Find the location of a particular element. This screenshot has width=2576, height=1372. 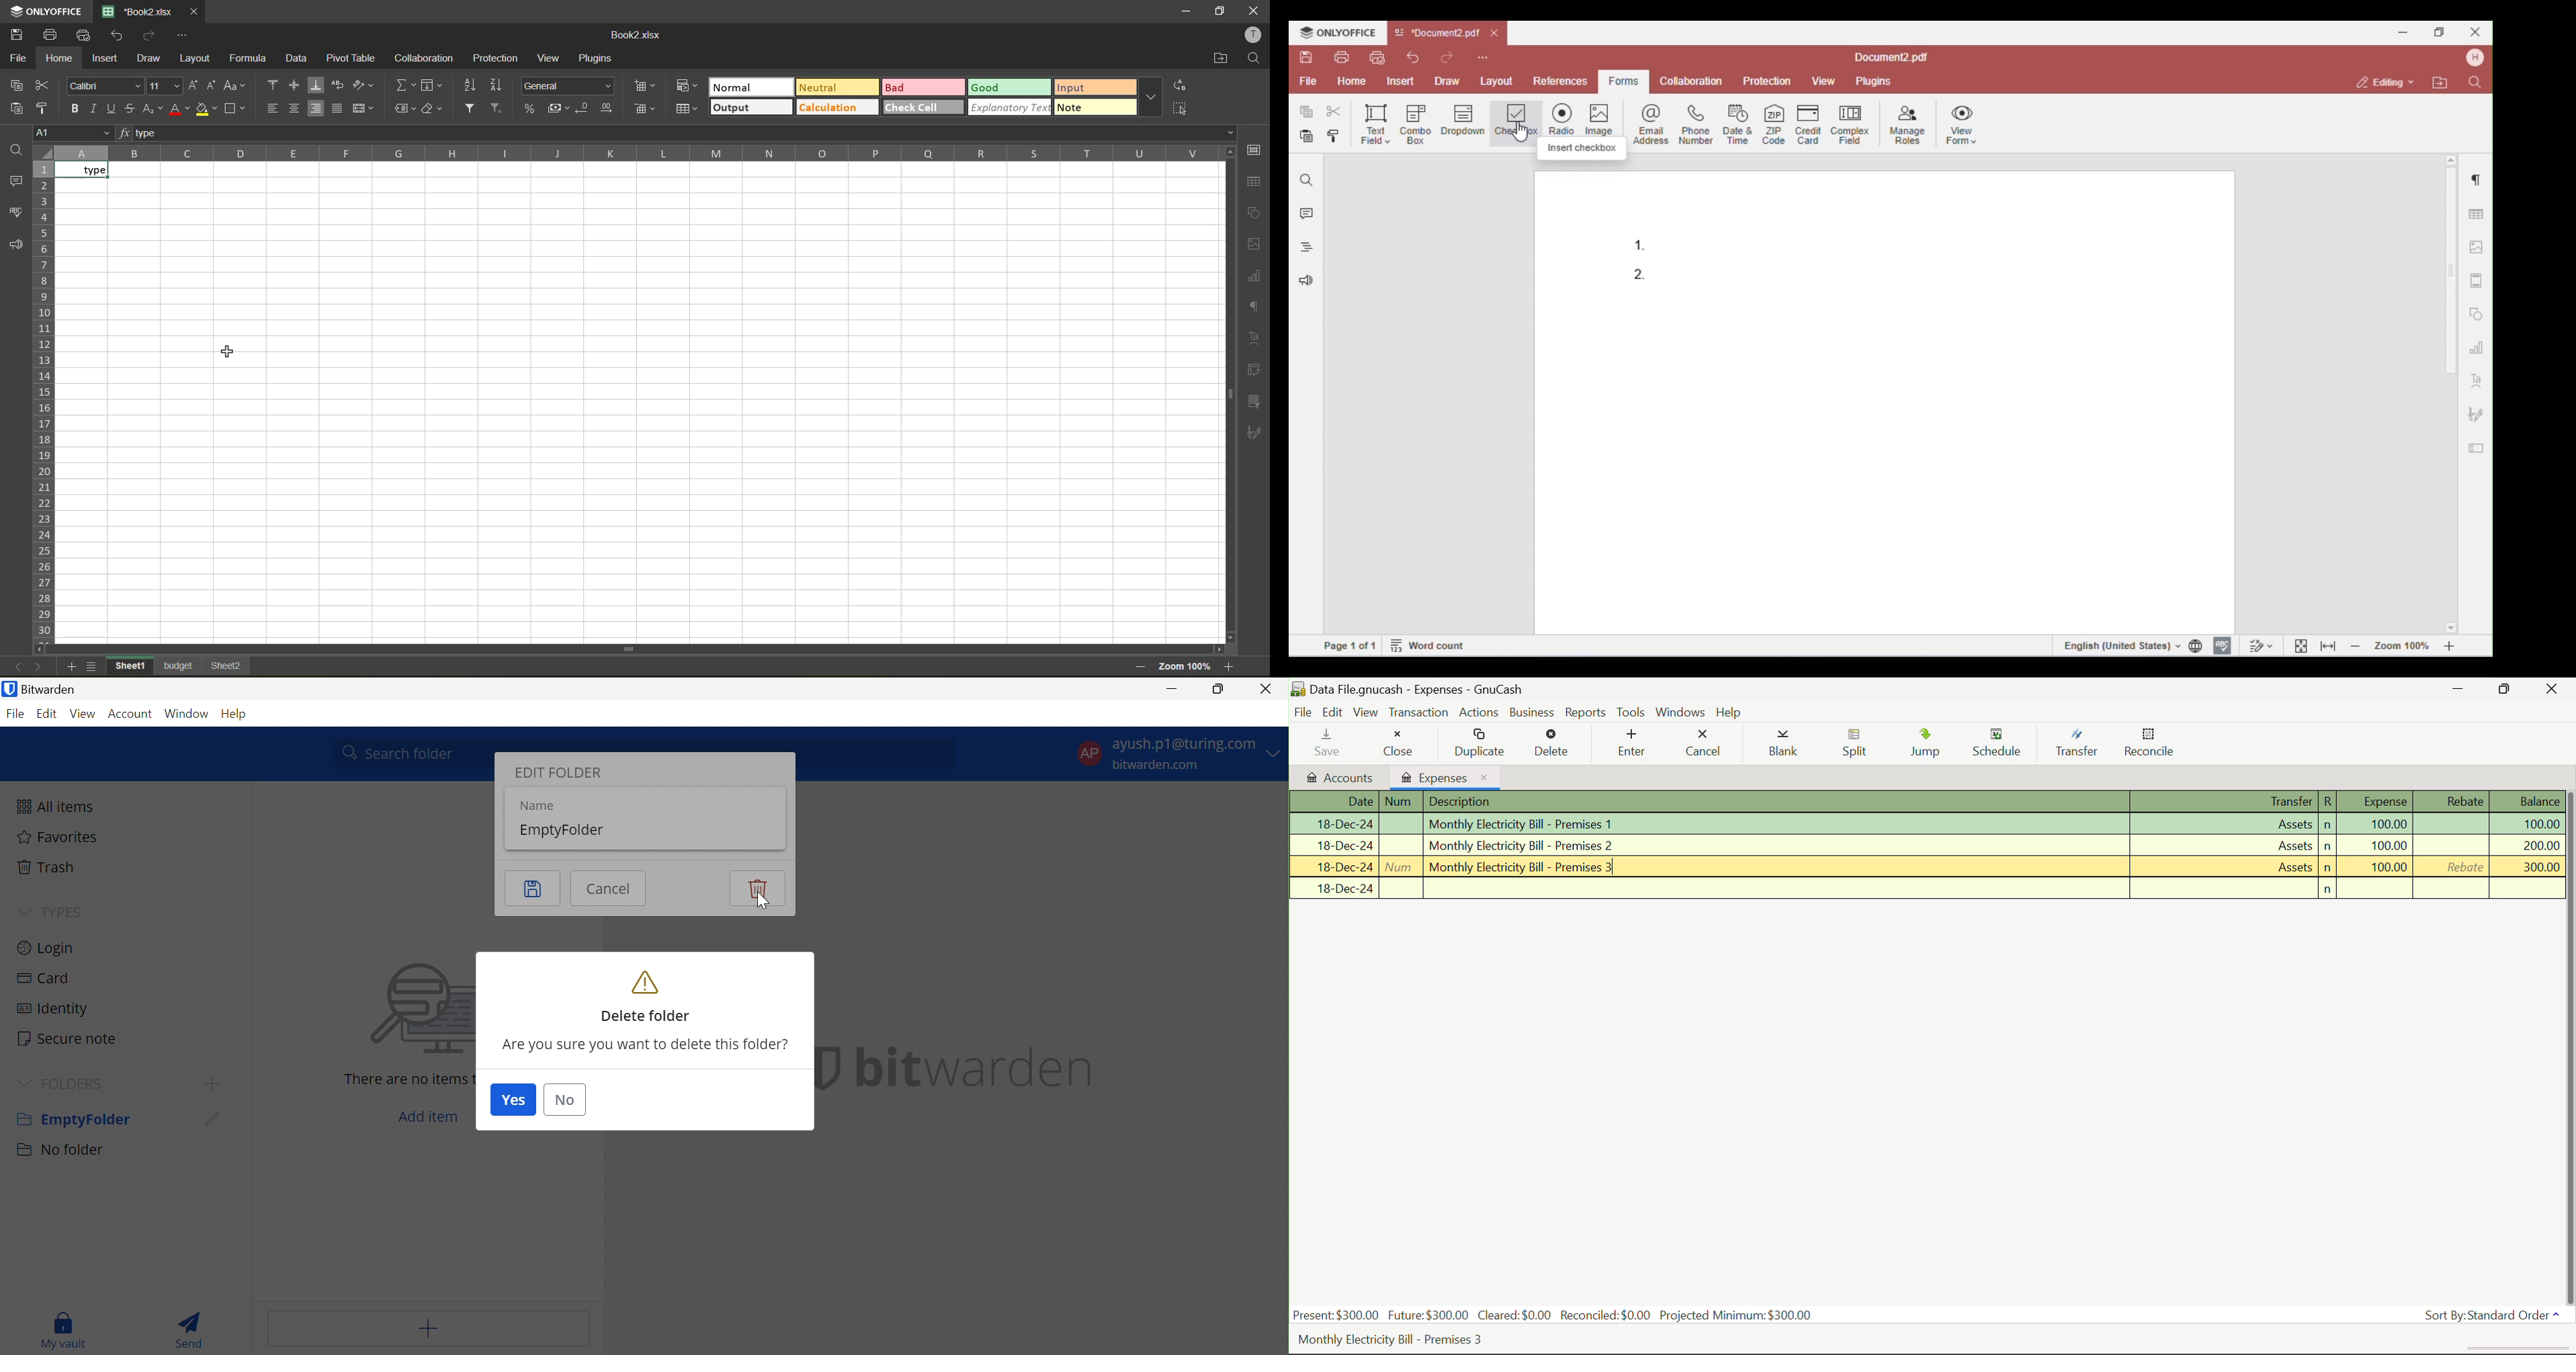

data is located at coordinates (300, 59).